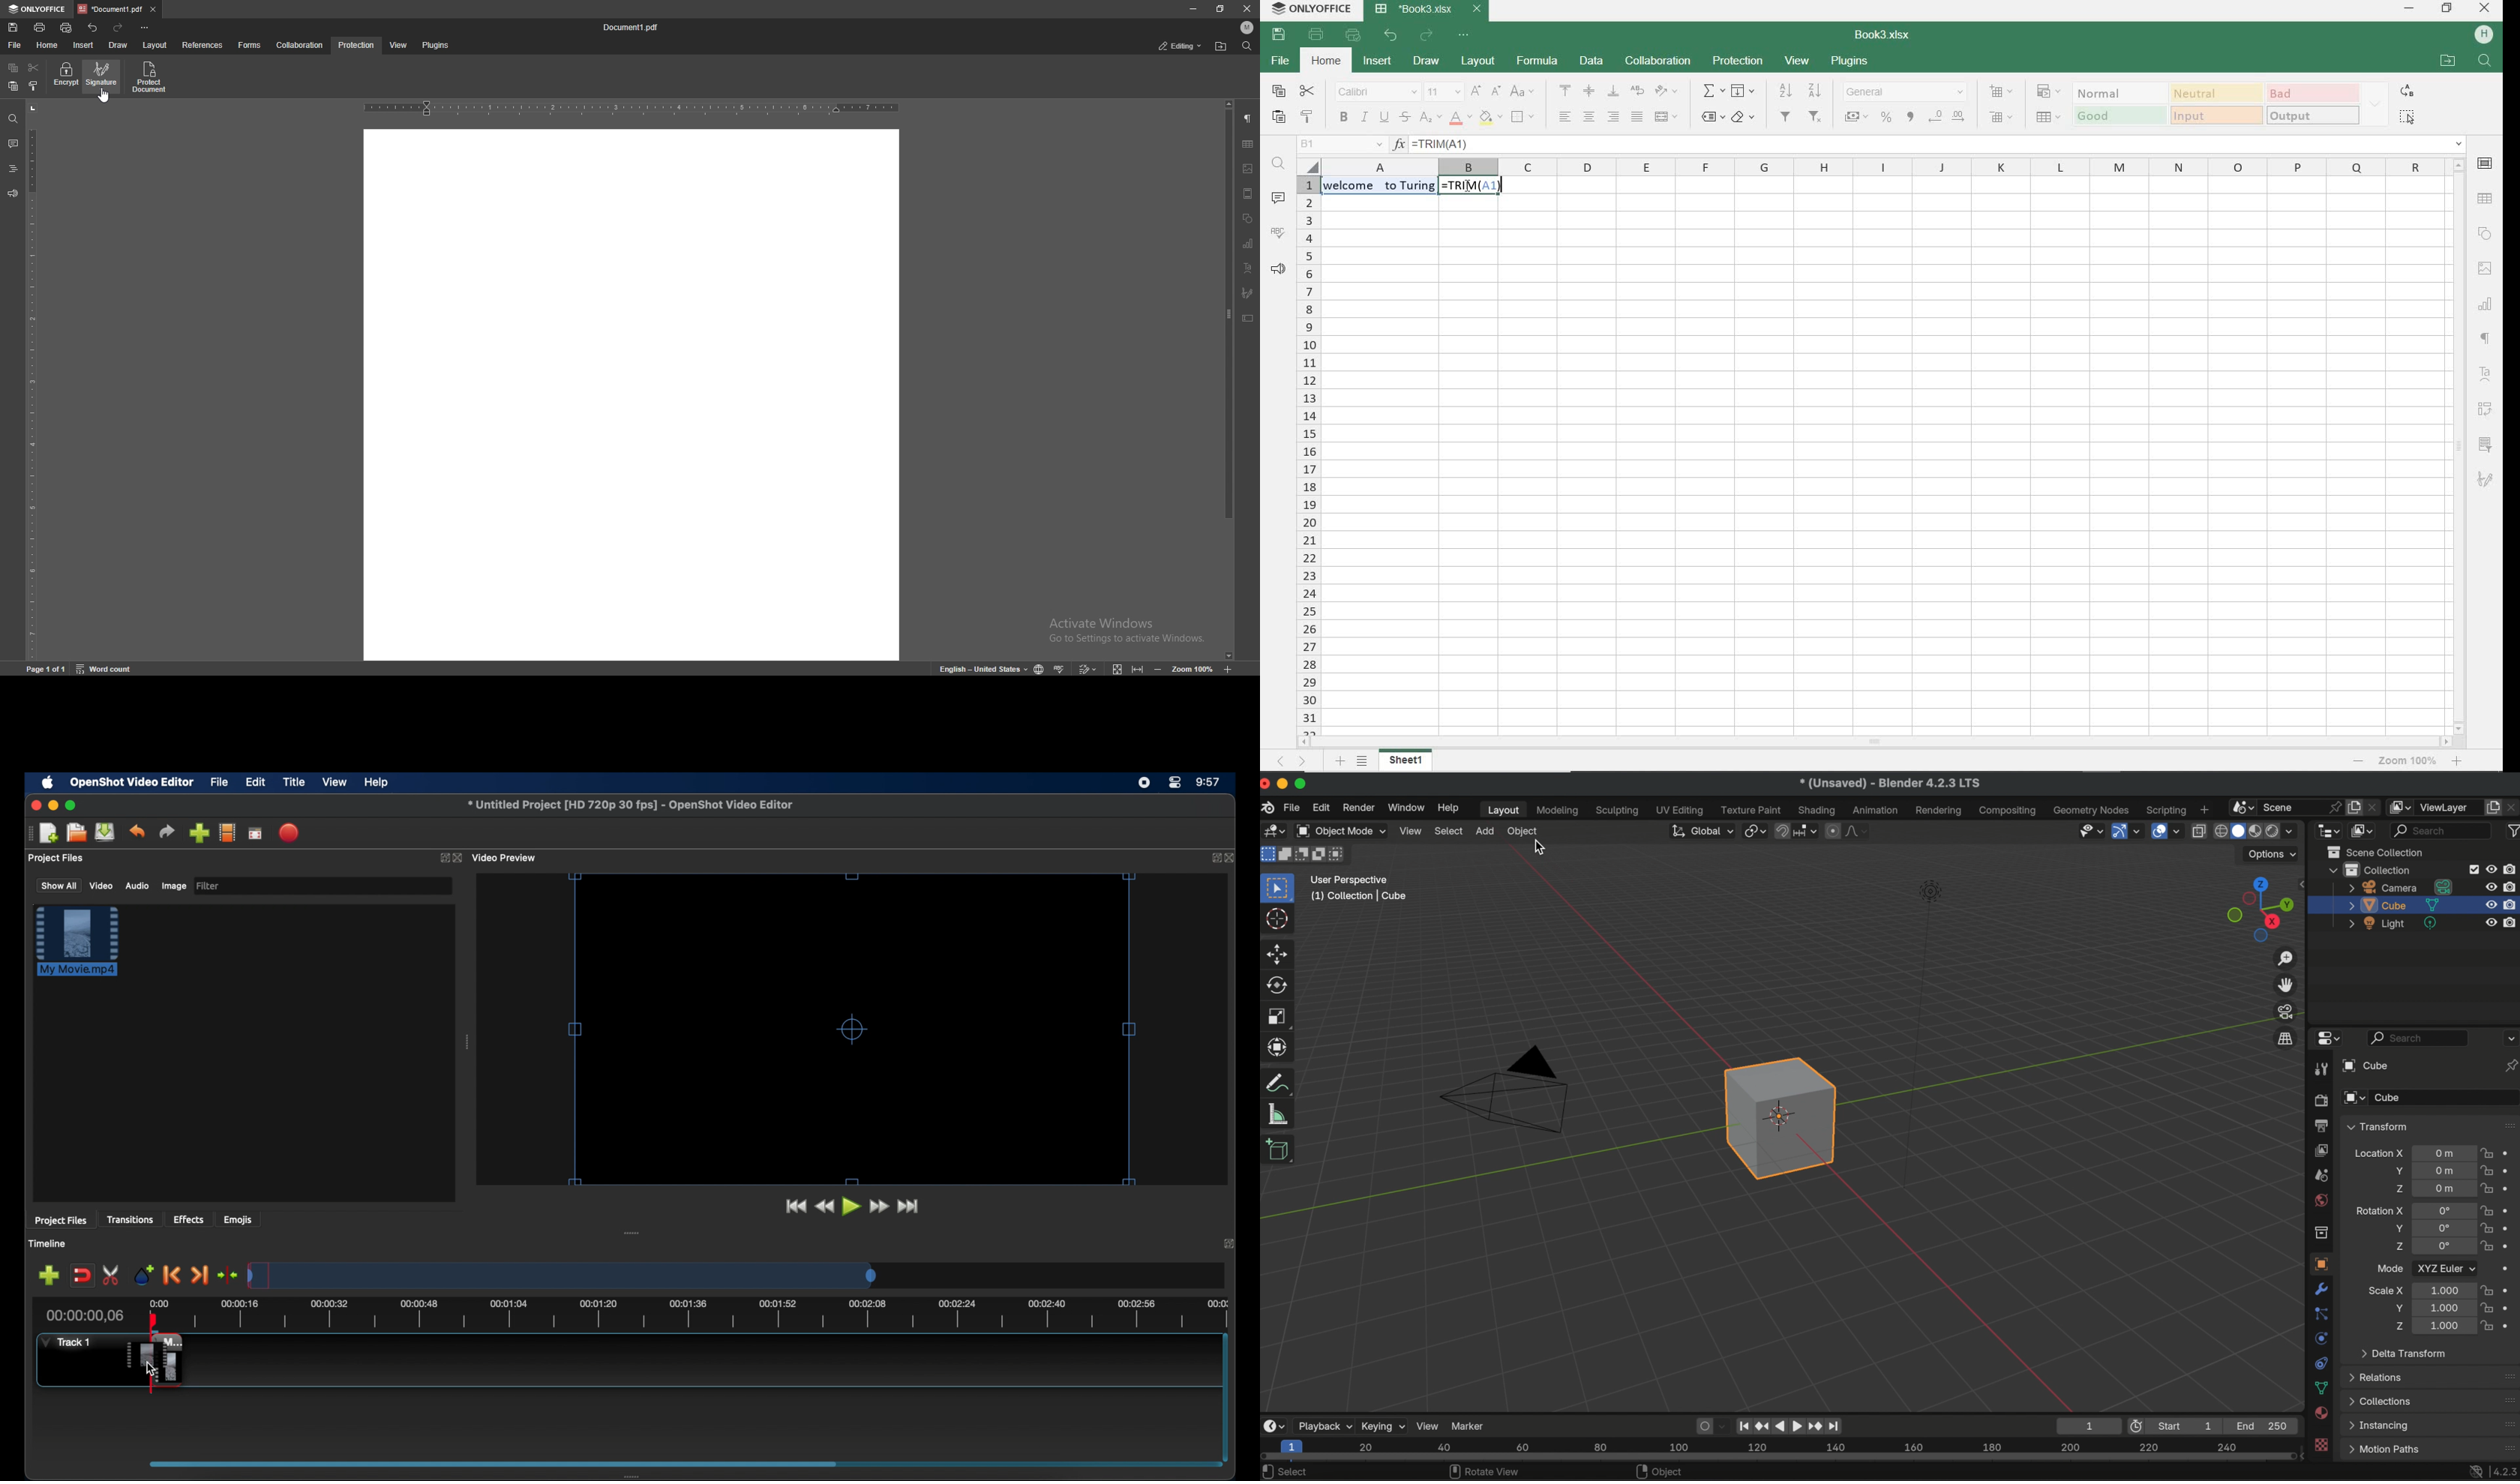 The image size is (2520, 1484). What do you see at coordinates (1310, 10) in the screenshot?
I see `system name` at bounding box center [1310, 10].